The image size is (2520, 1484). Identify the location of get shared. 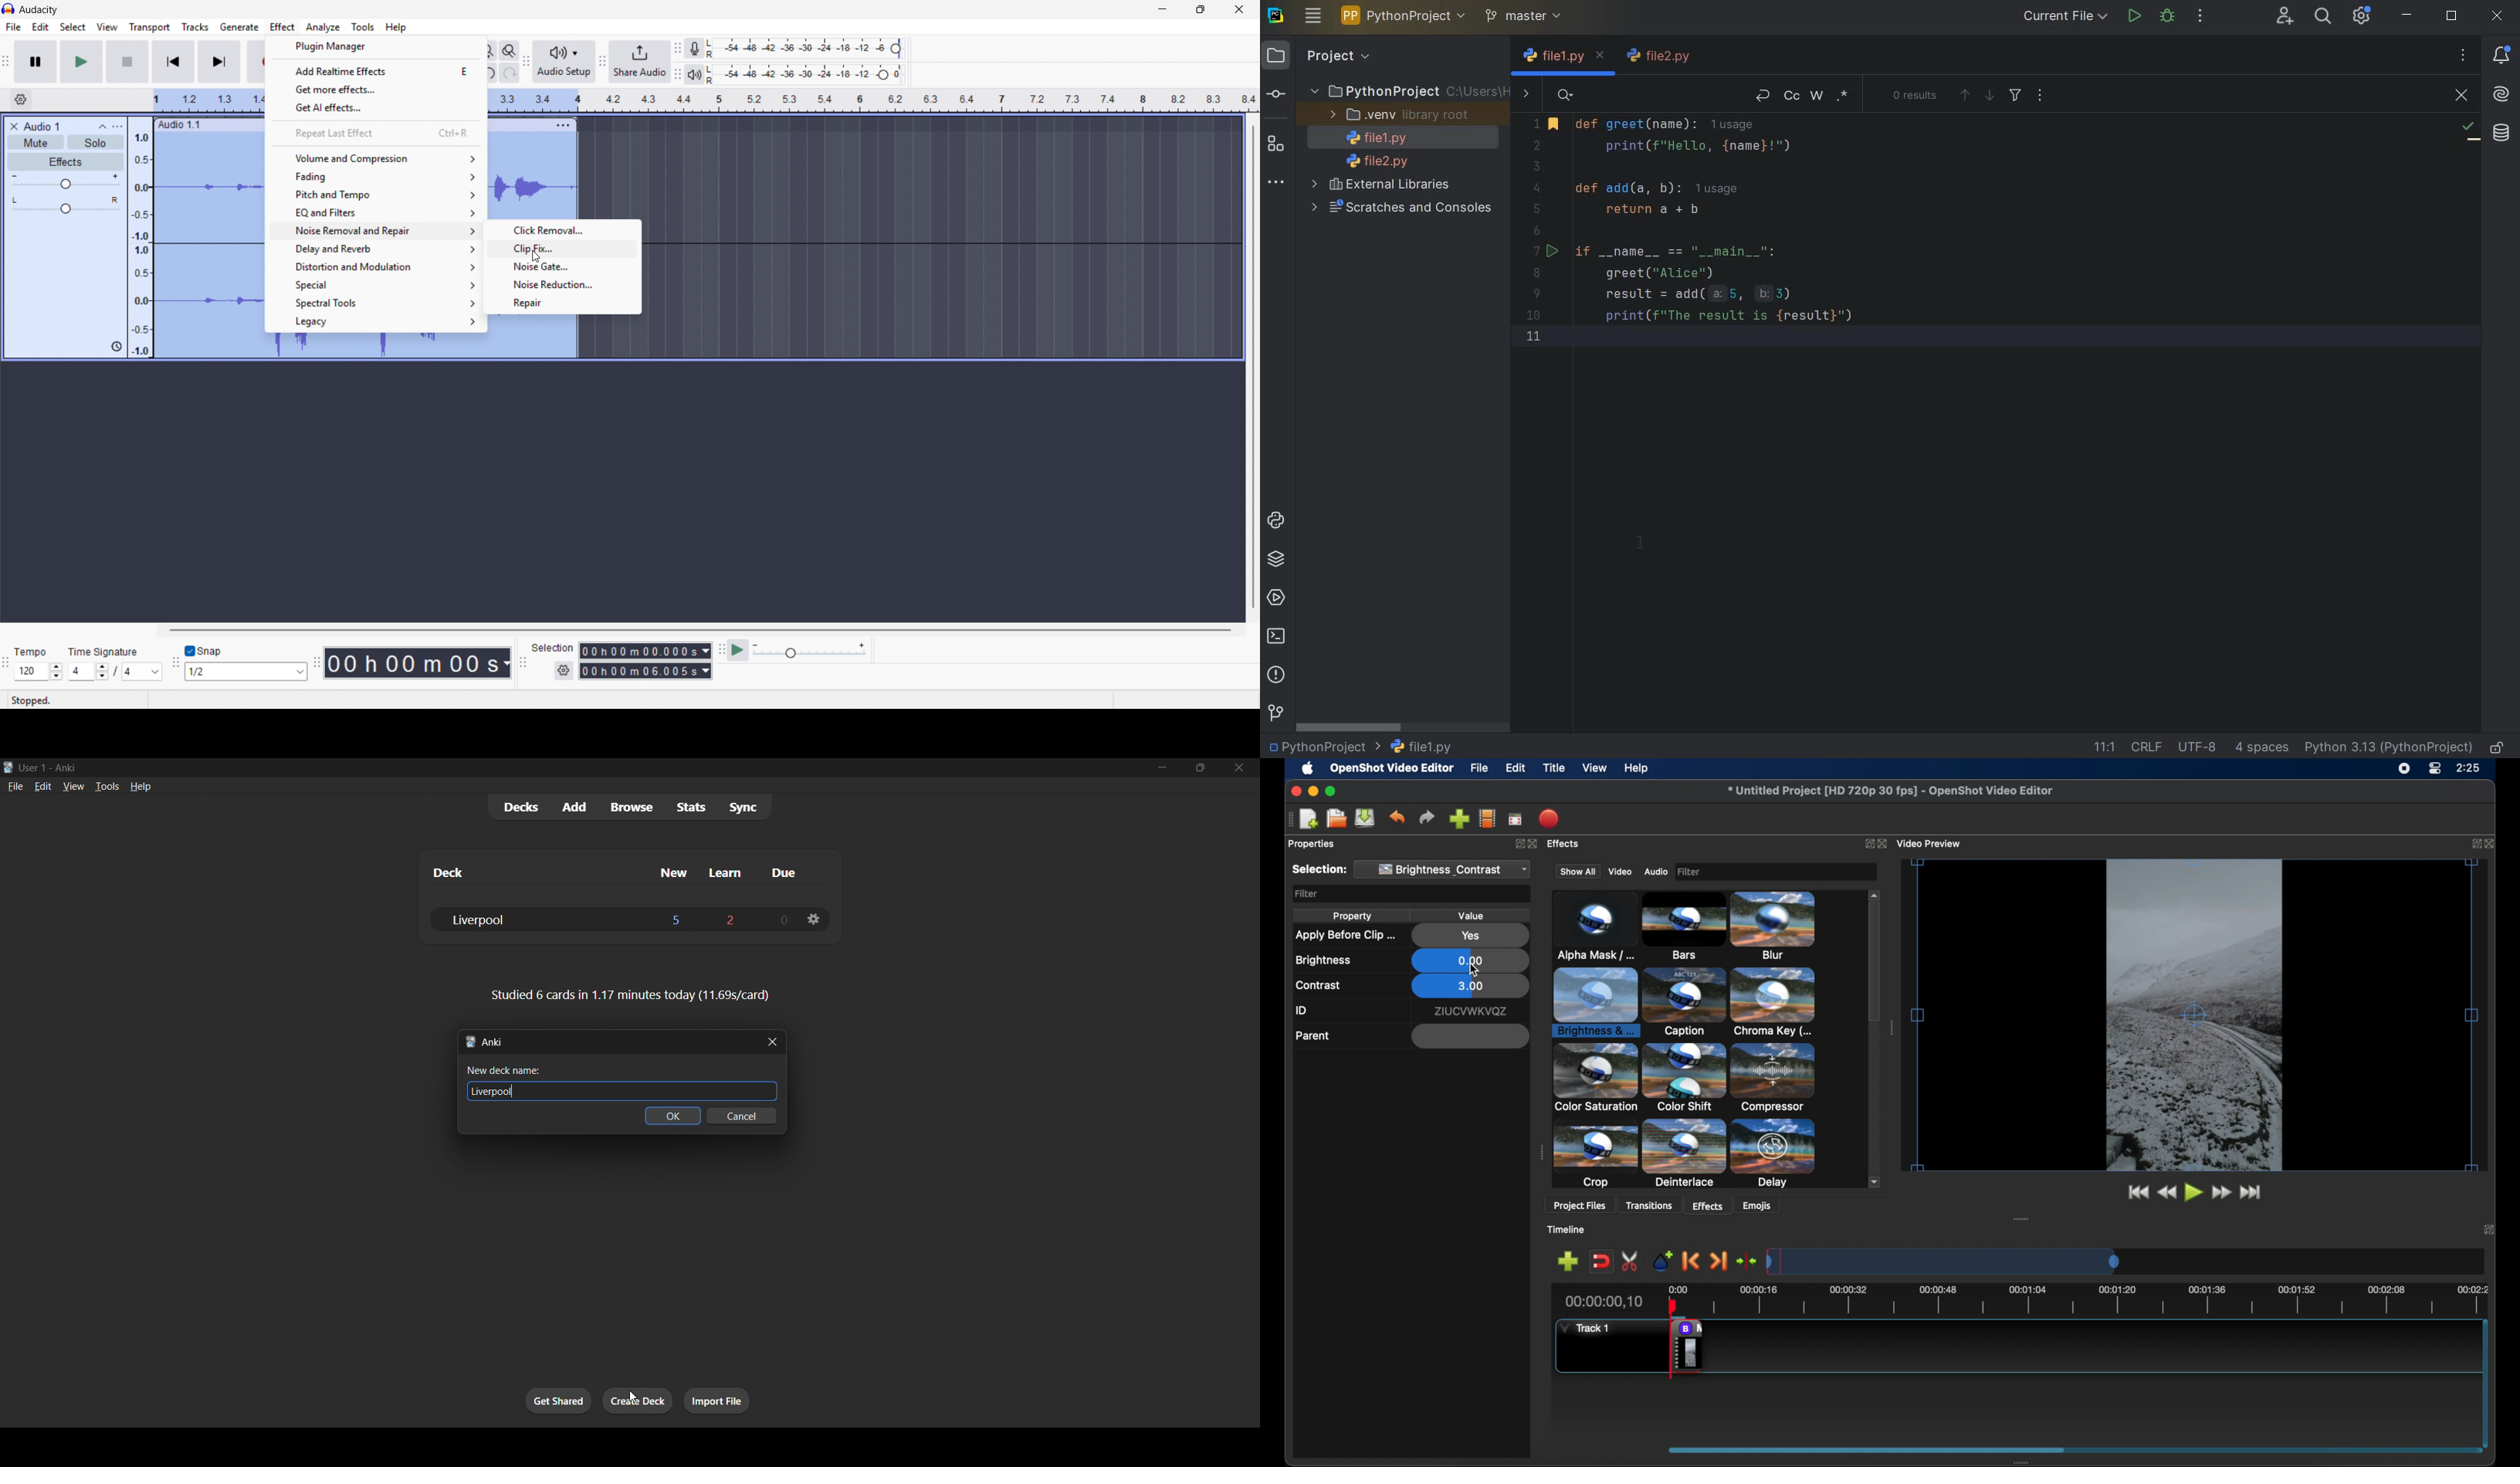
(556, 1399).